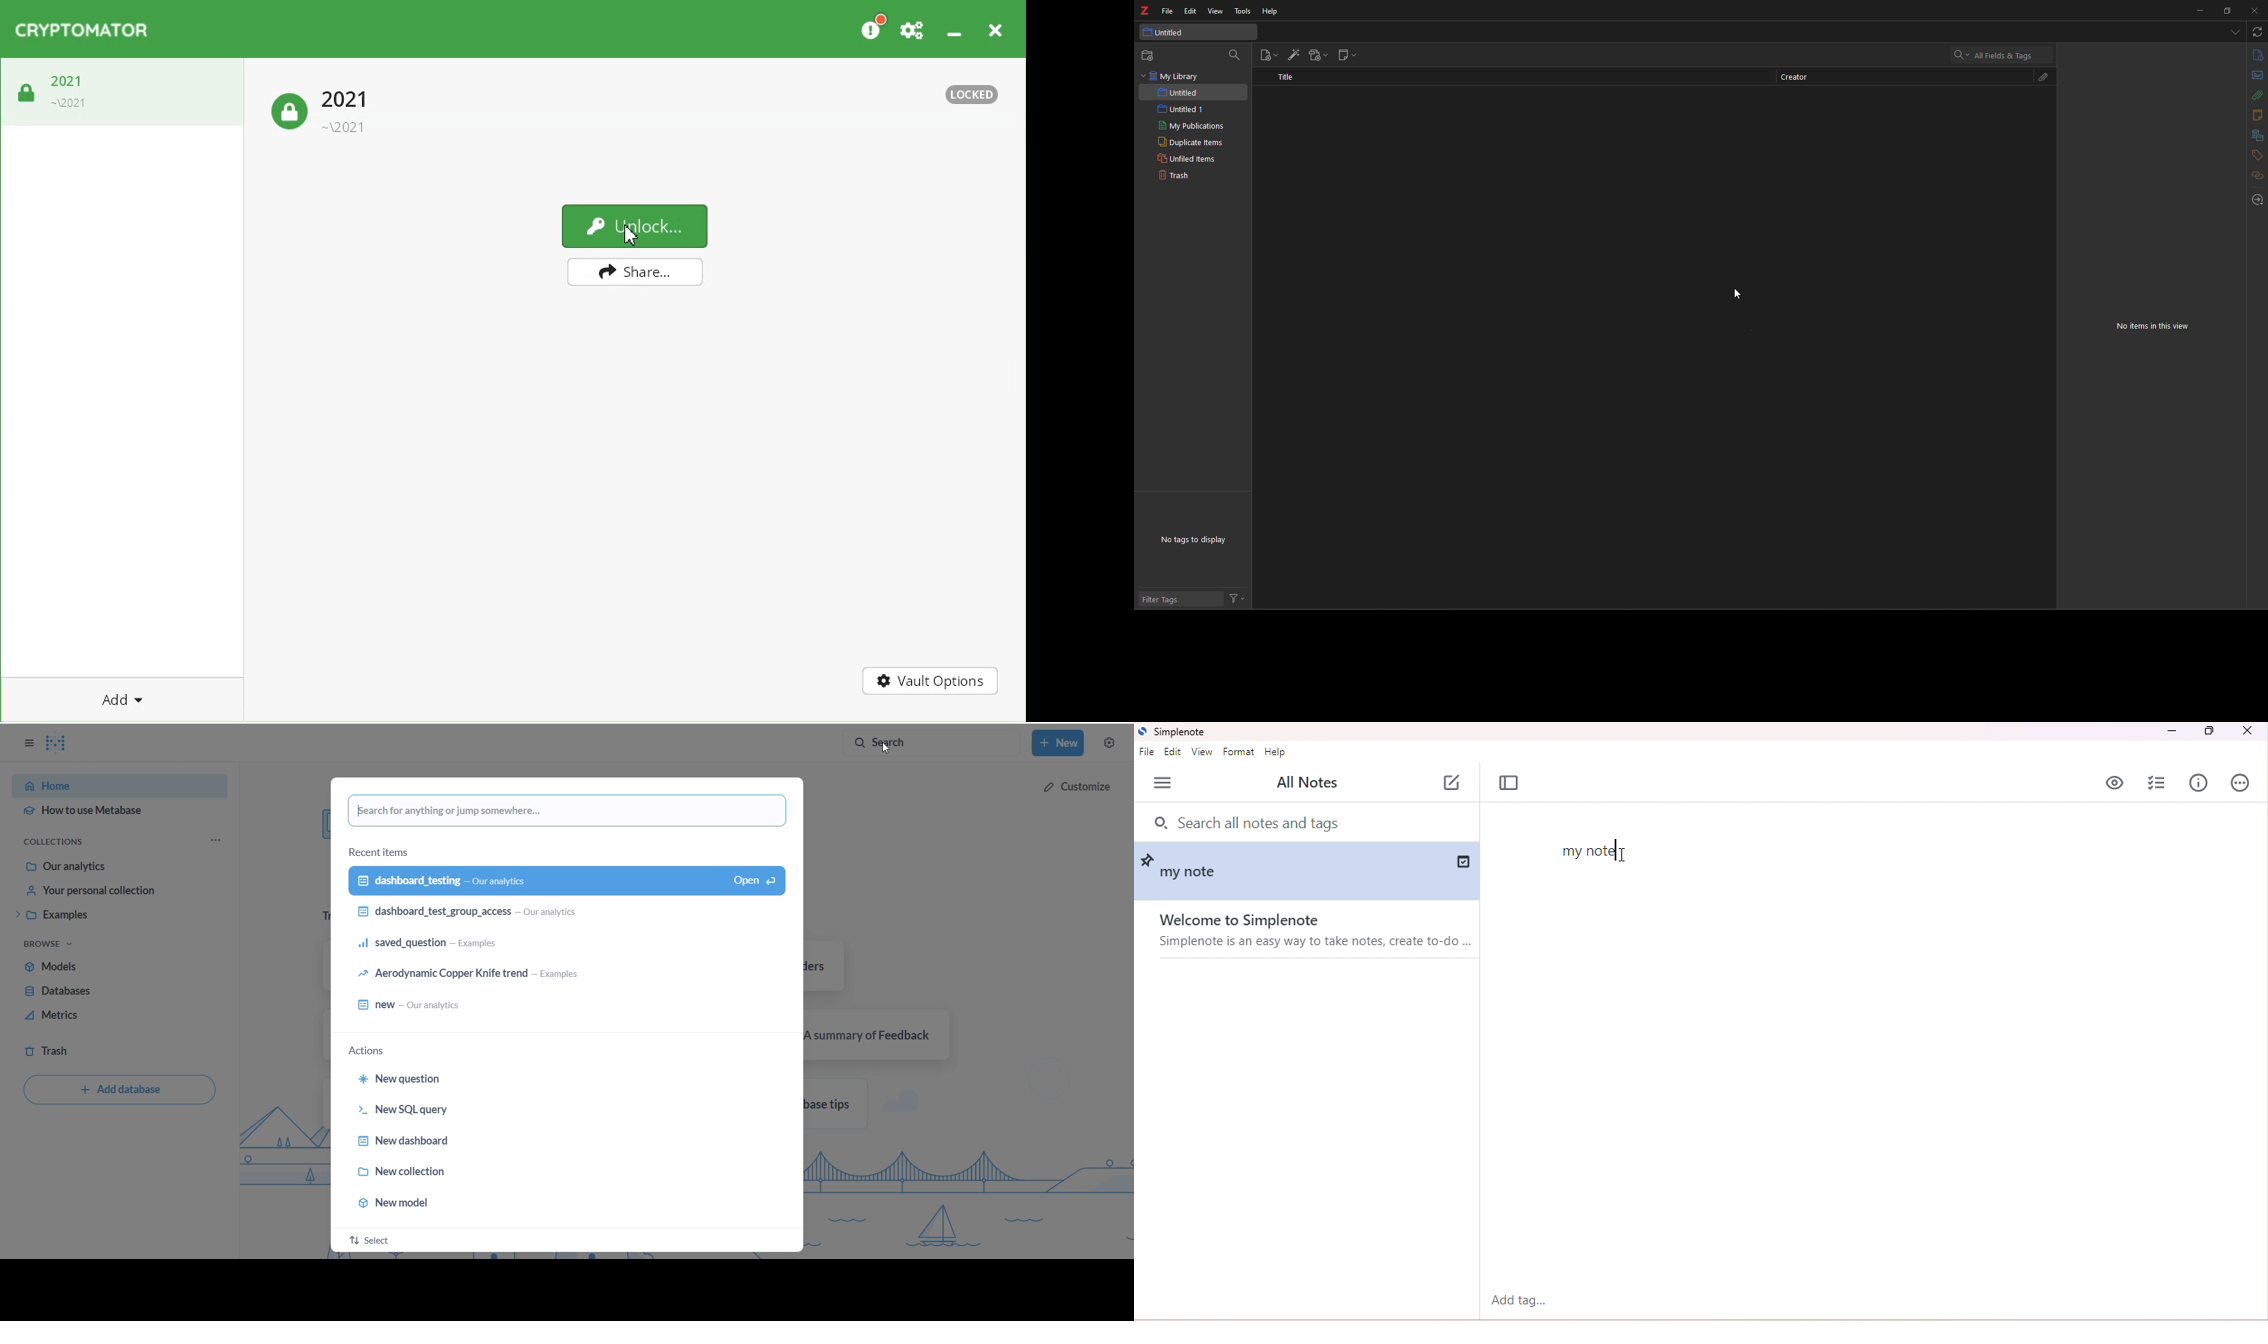 This screenshot has height=1344, width=2268. What do you see at coordinates (1306, 931) in the screenshot?
I see `welcome to simplenote` at bounding box center [1306, 931].